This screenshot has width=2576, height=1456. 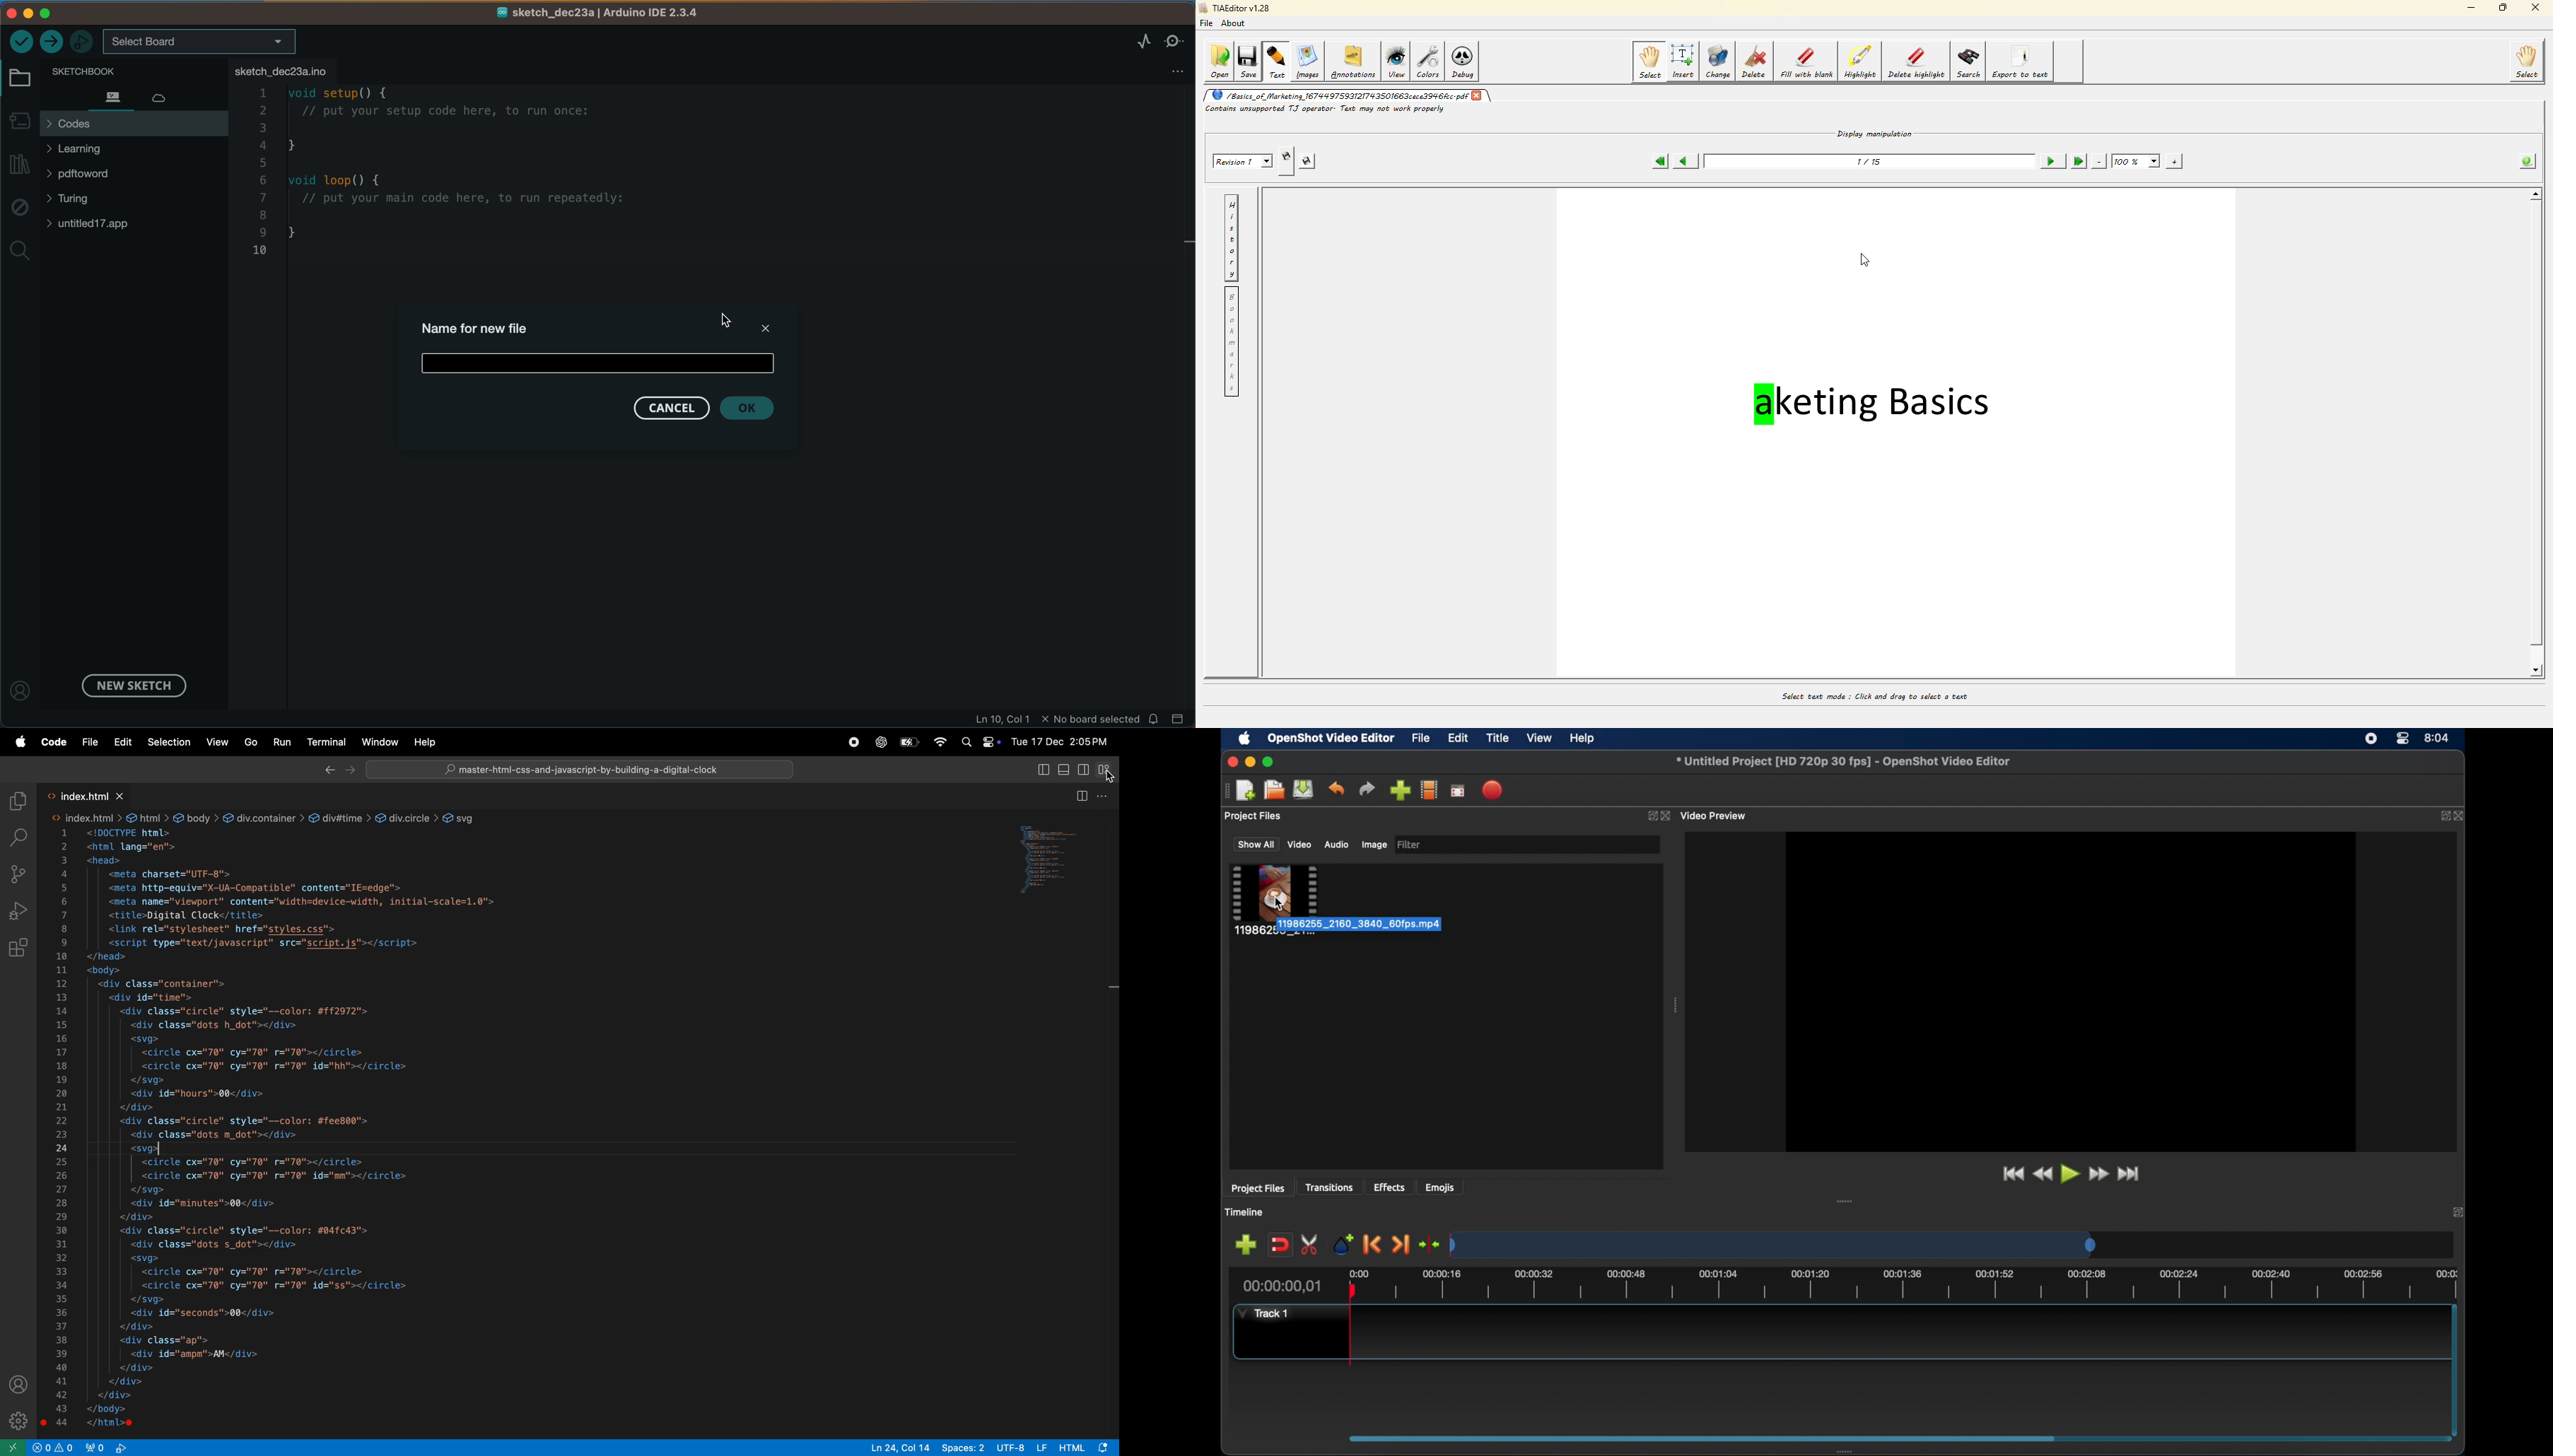 I want to click on Options, so click(x=1105, y=794).